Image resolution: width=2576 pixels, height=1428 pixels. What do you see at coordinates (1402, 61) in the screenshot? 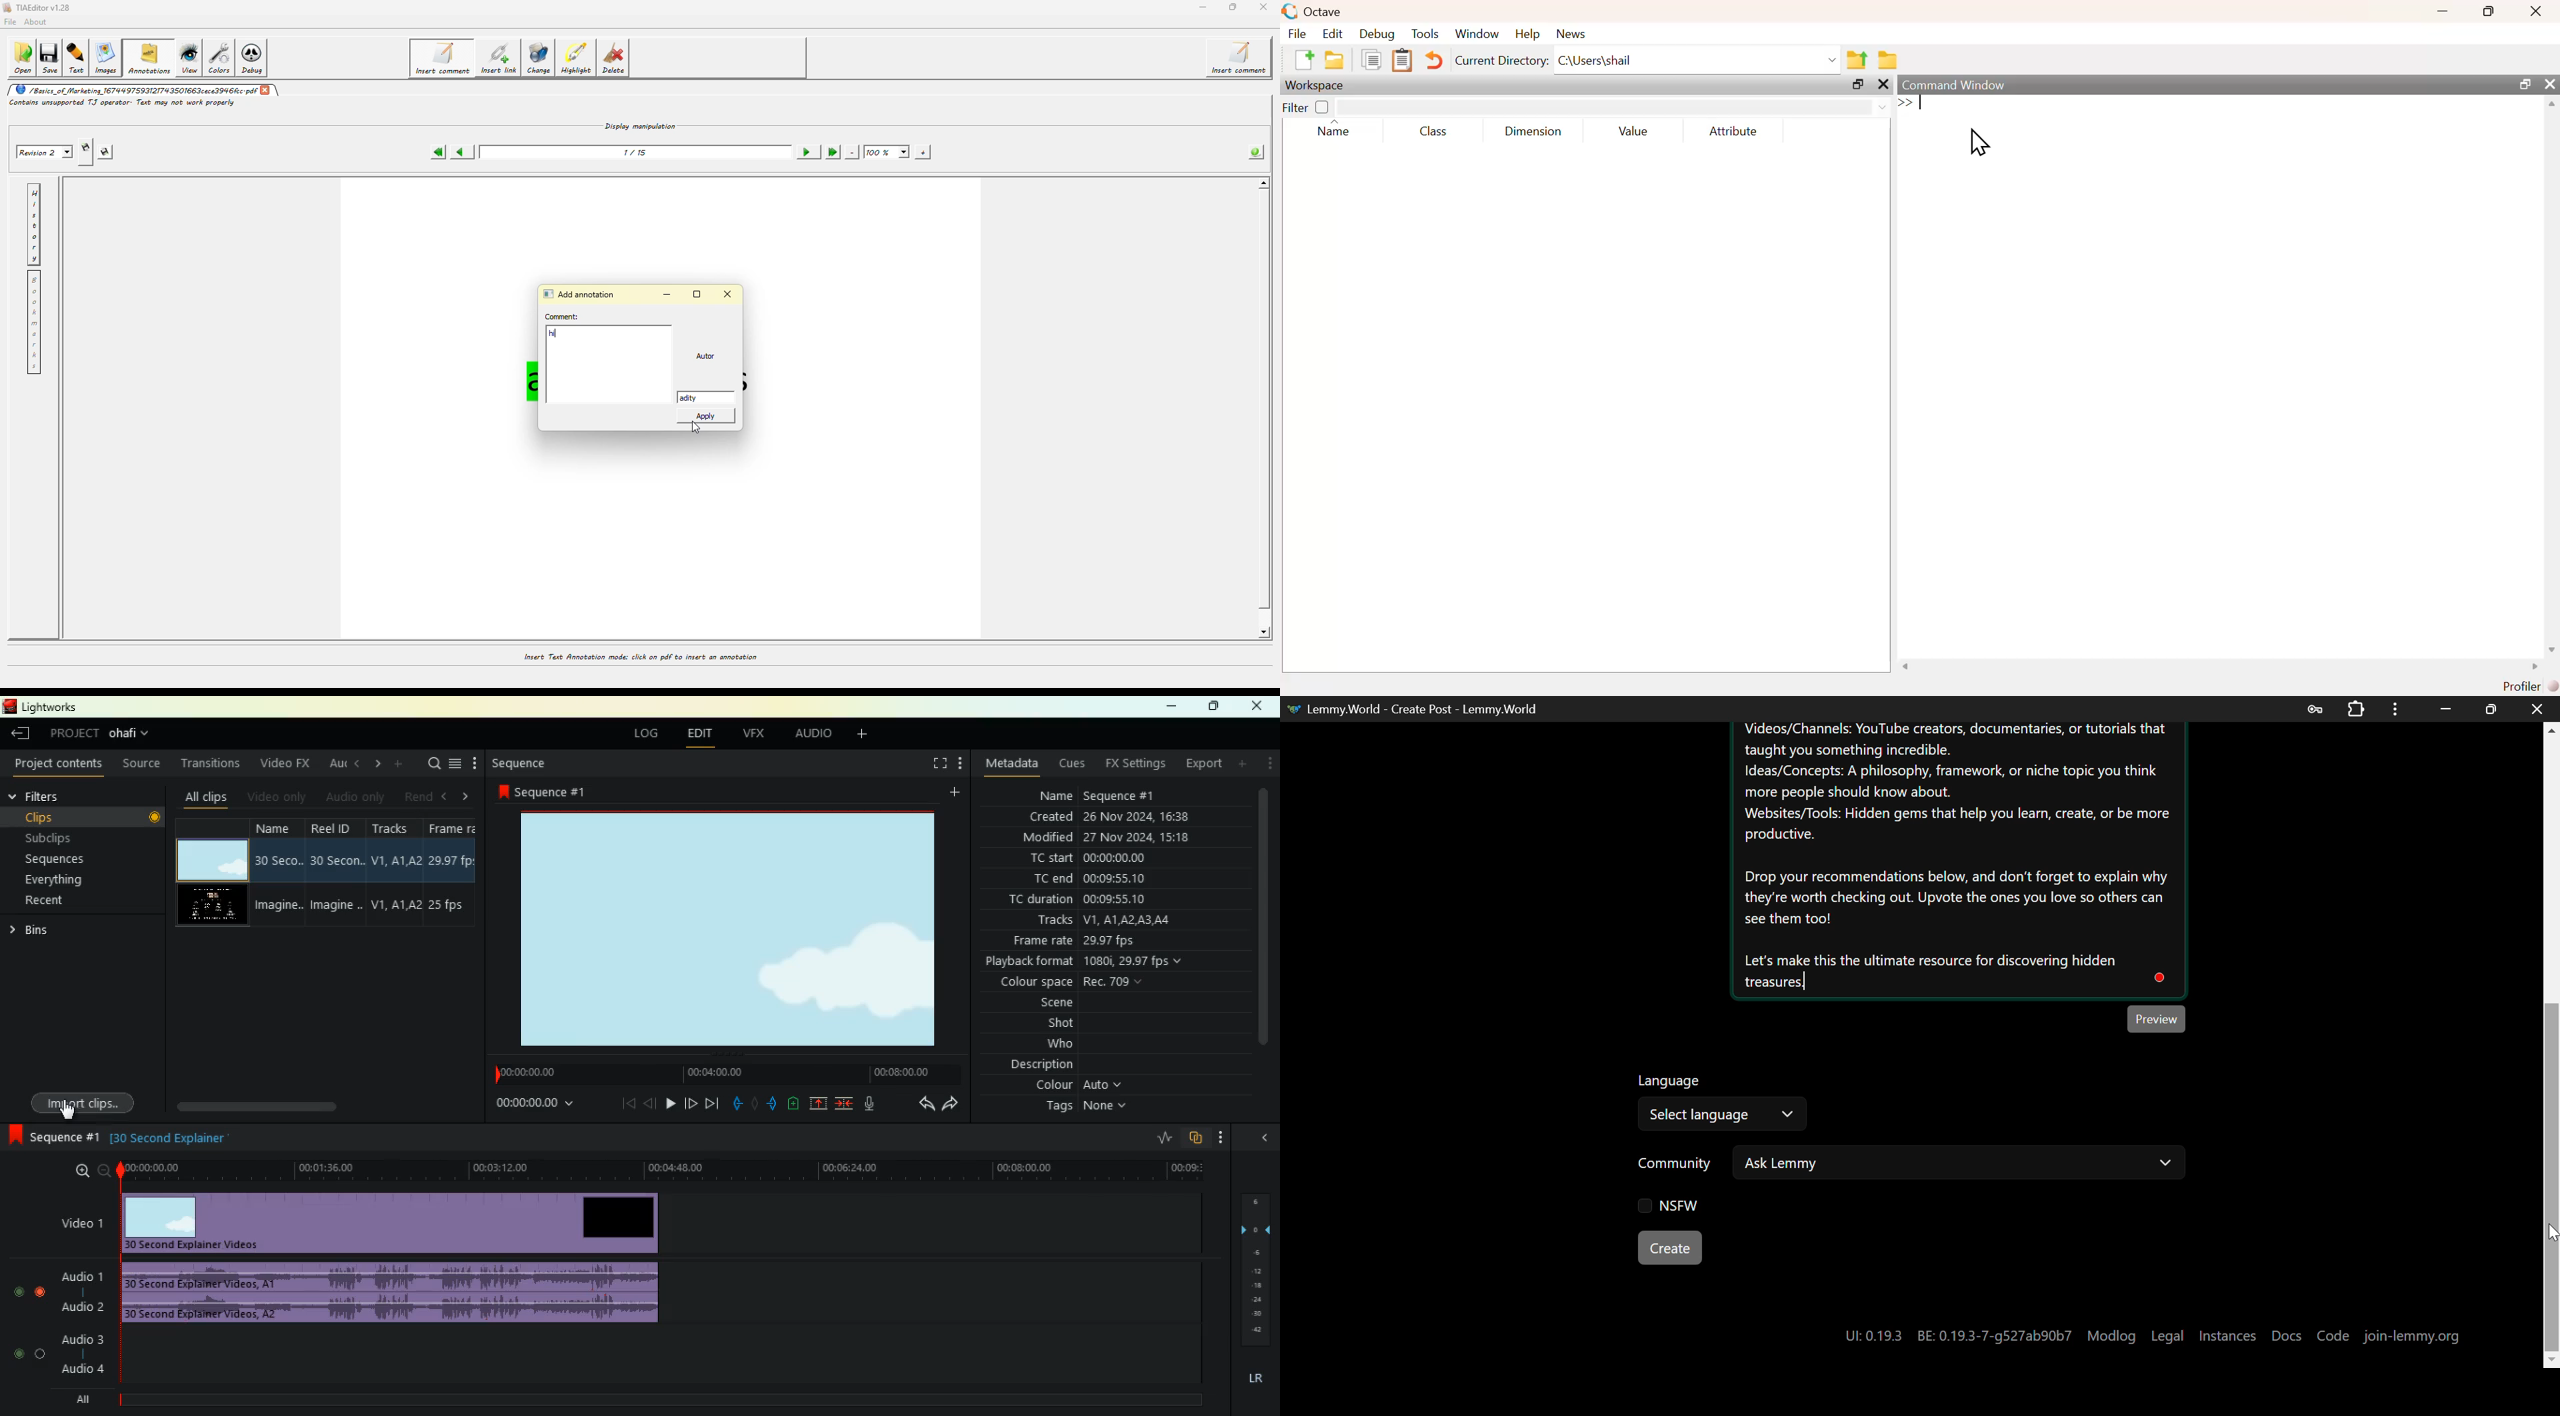
I see `paste` at bounding box center [1402, 61].